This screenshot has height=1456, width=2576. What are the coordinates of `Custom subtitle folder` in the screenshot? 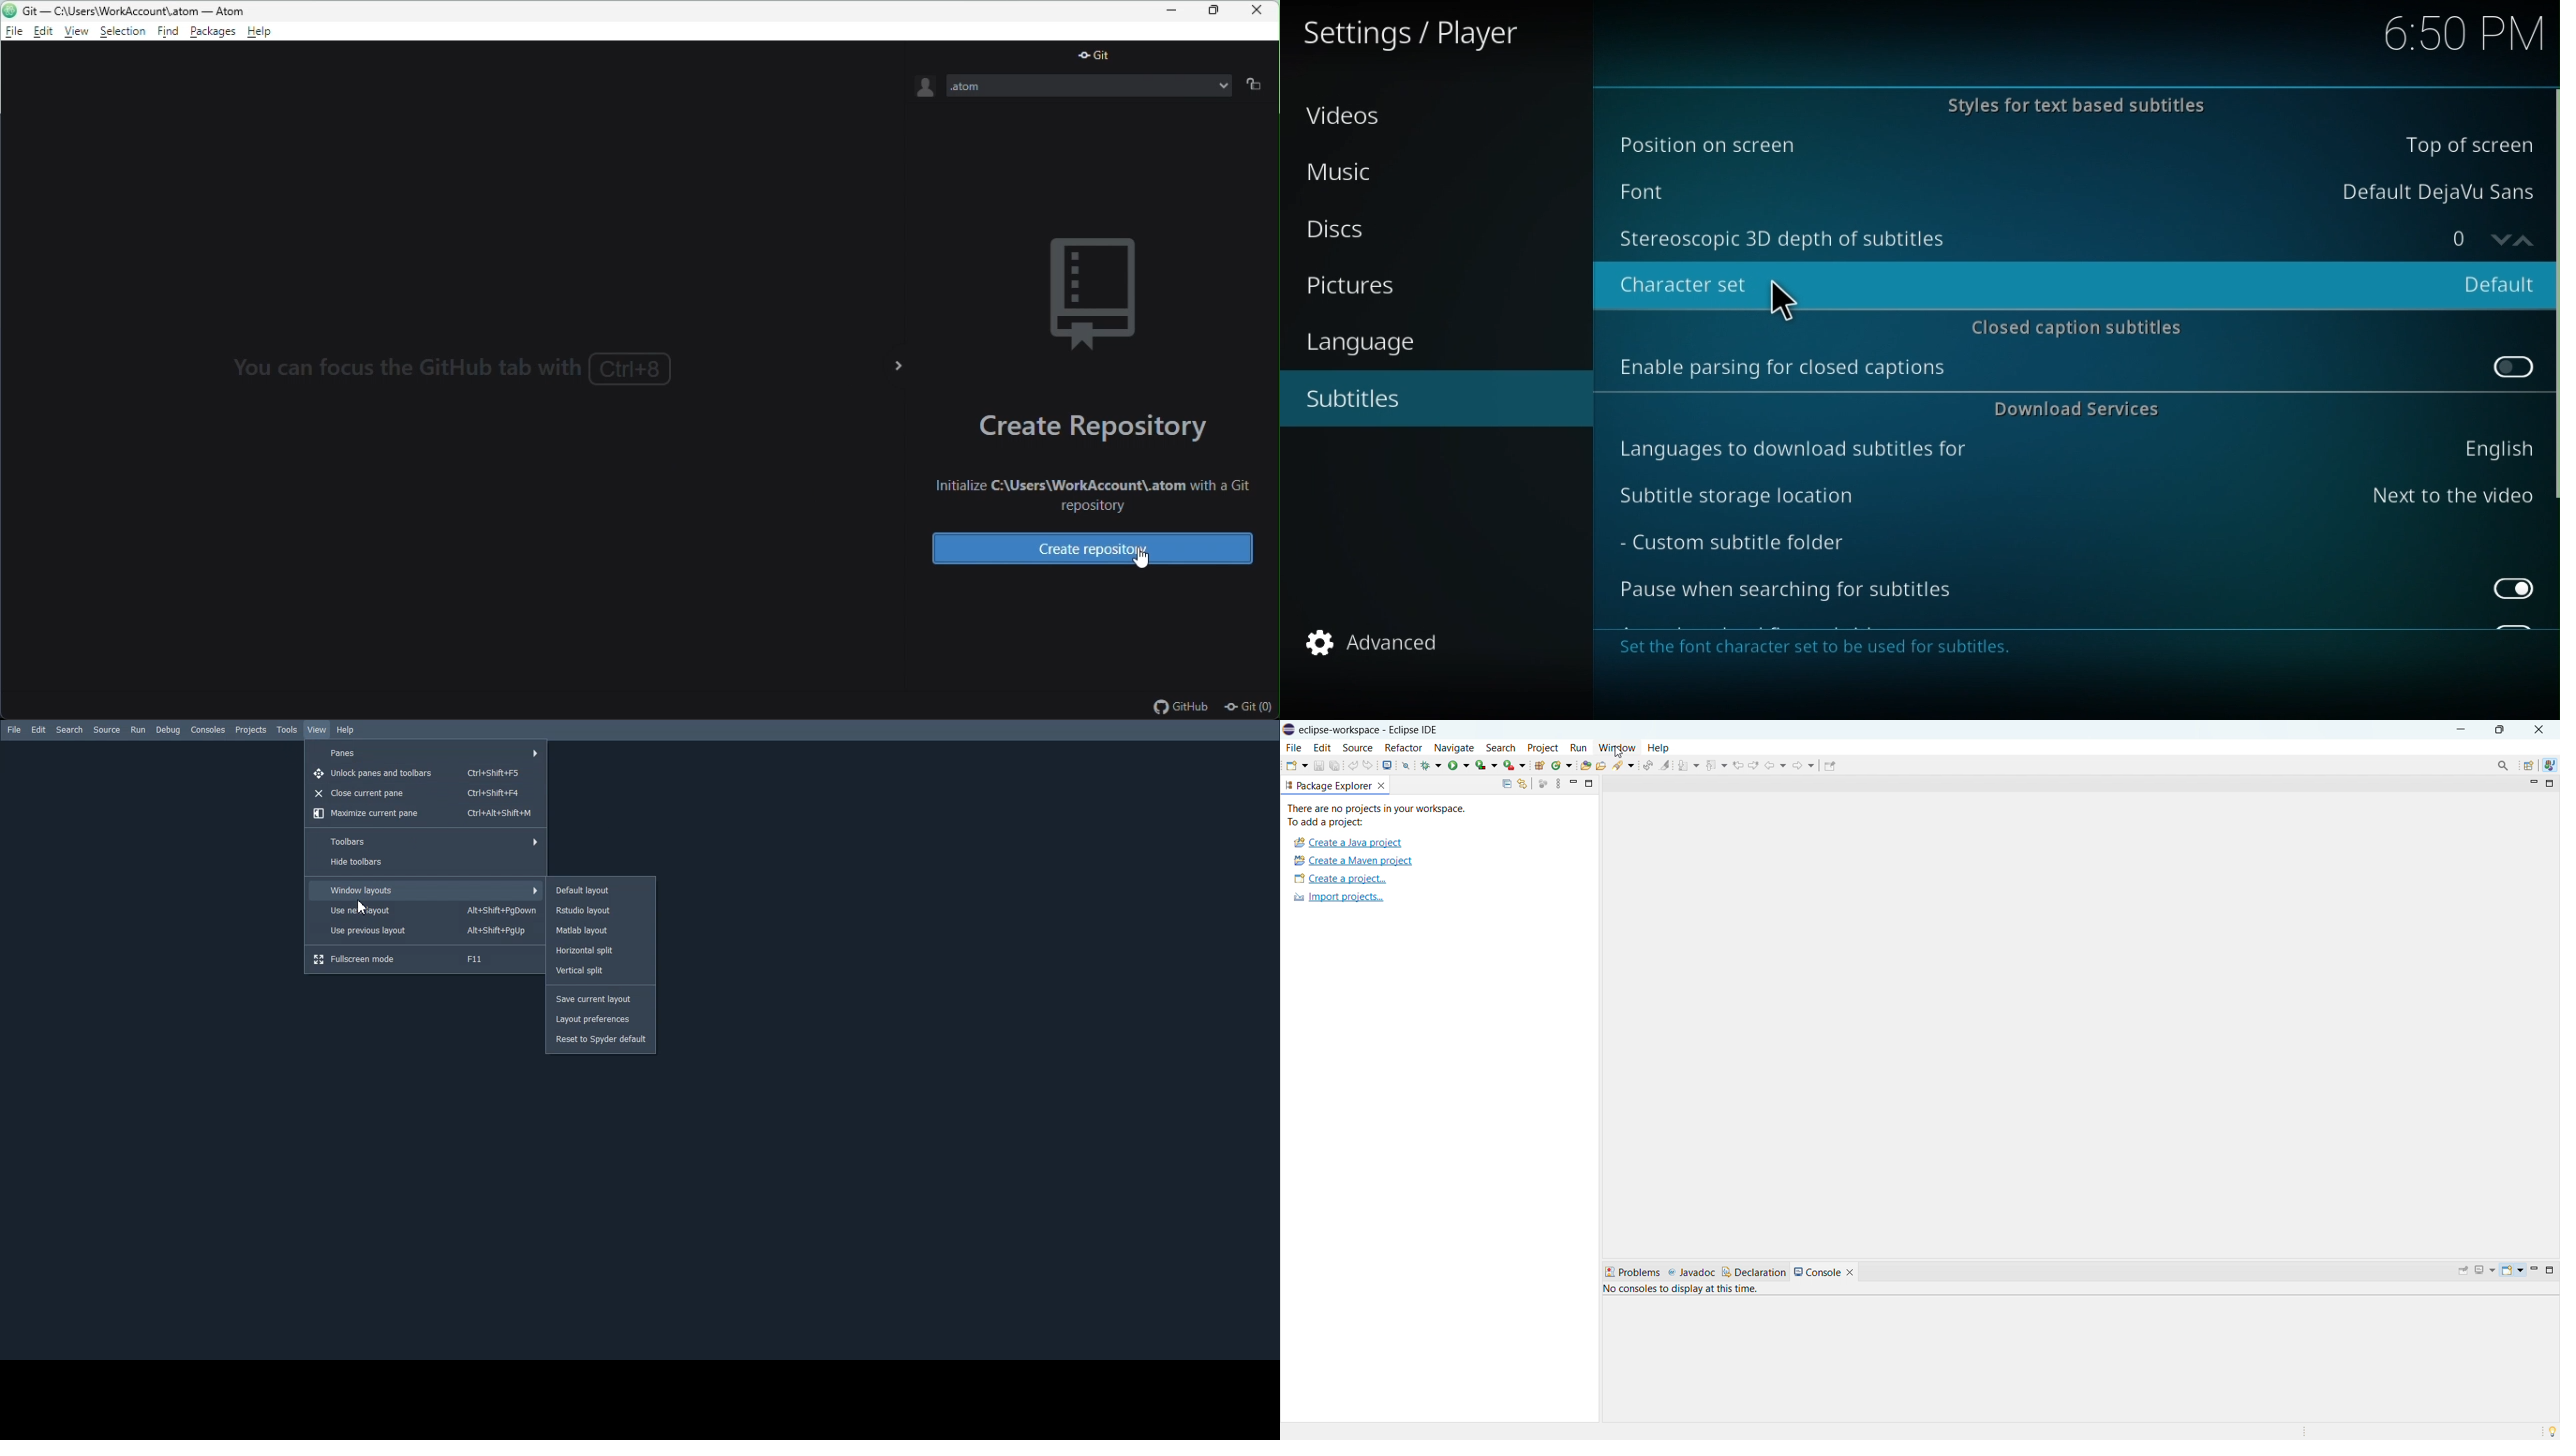 It's located at (1759, 545).